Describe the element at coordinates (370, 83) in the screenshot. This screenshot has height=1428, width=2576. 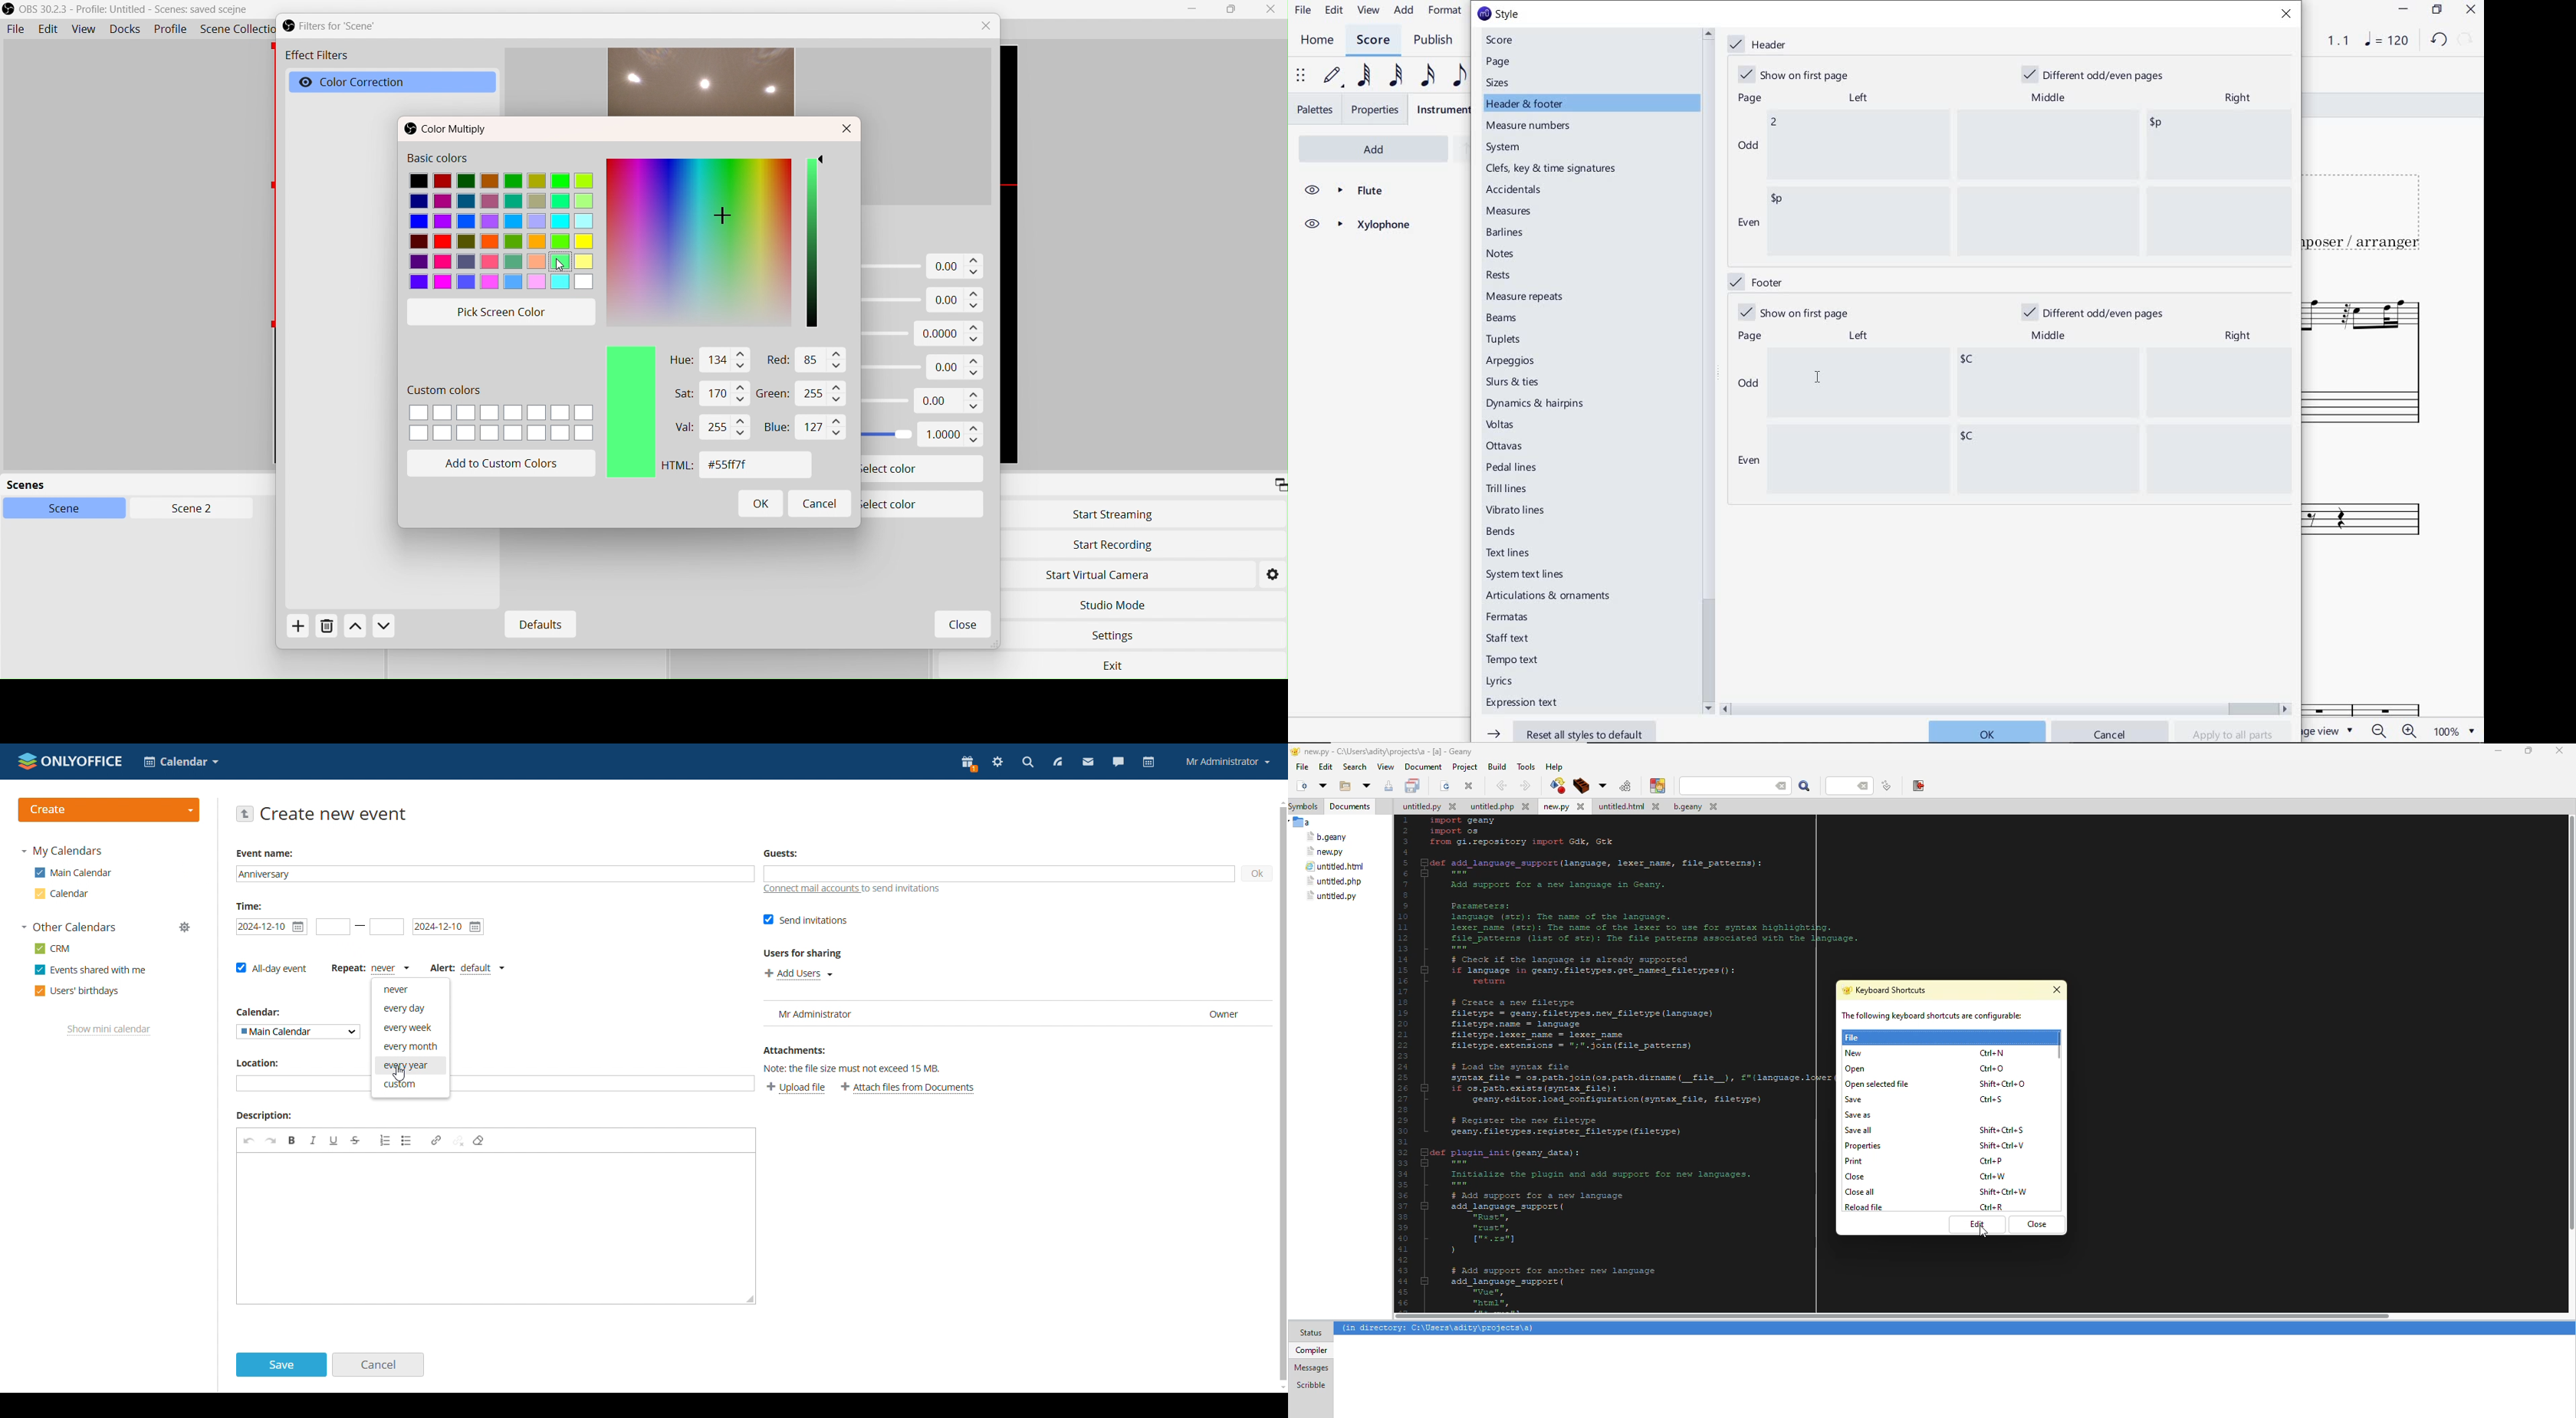
I see `Color Correction` at that location.